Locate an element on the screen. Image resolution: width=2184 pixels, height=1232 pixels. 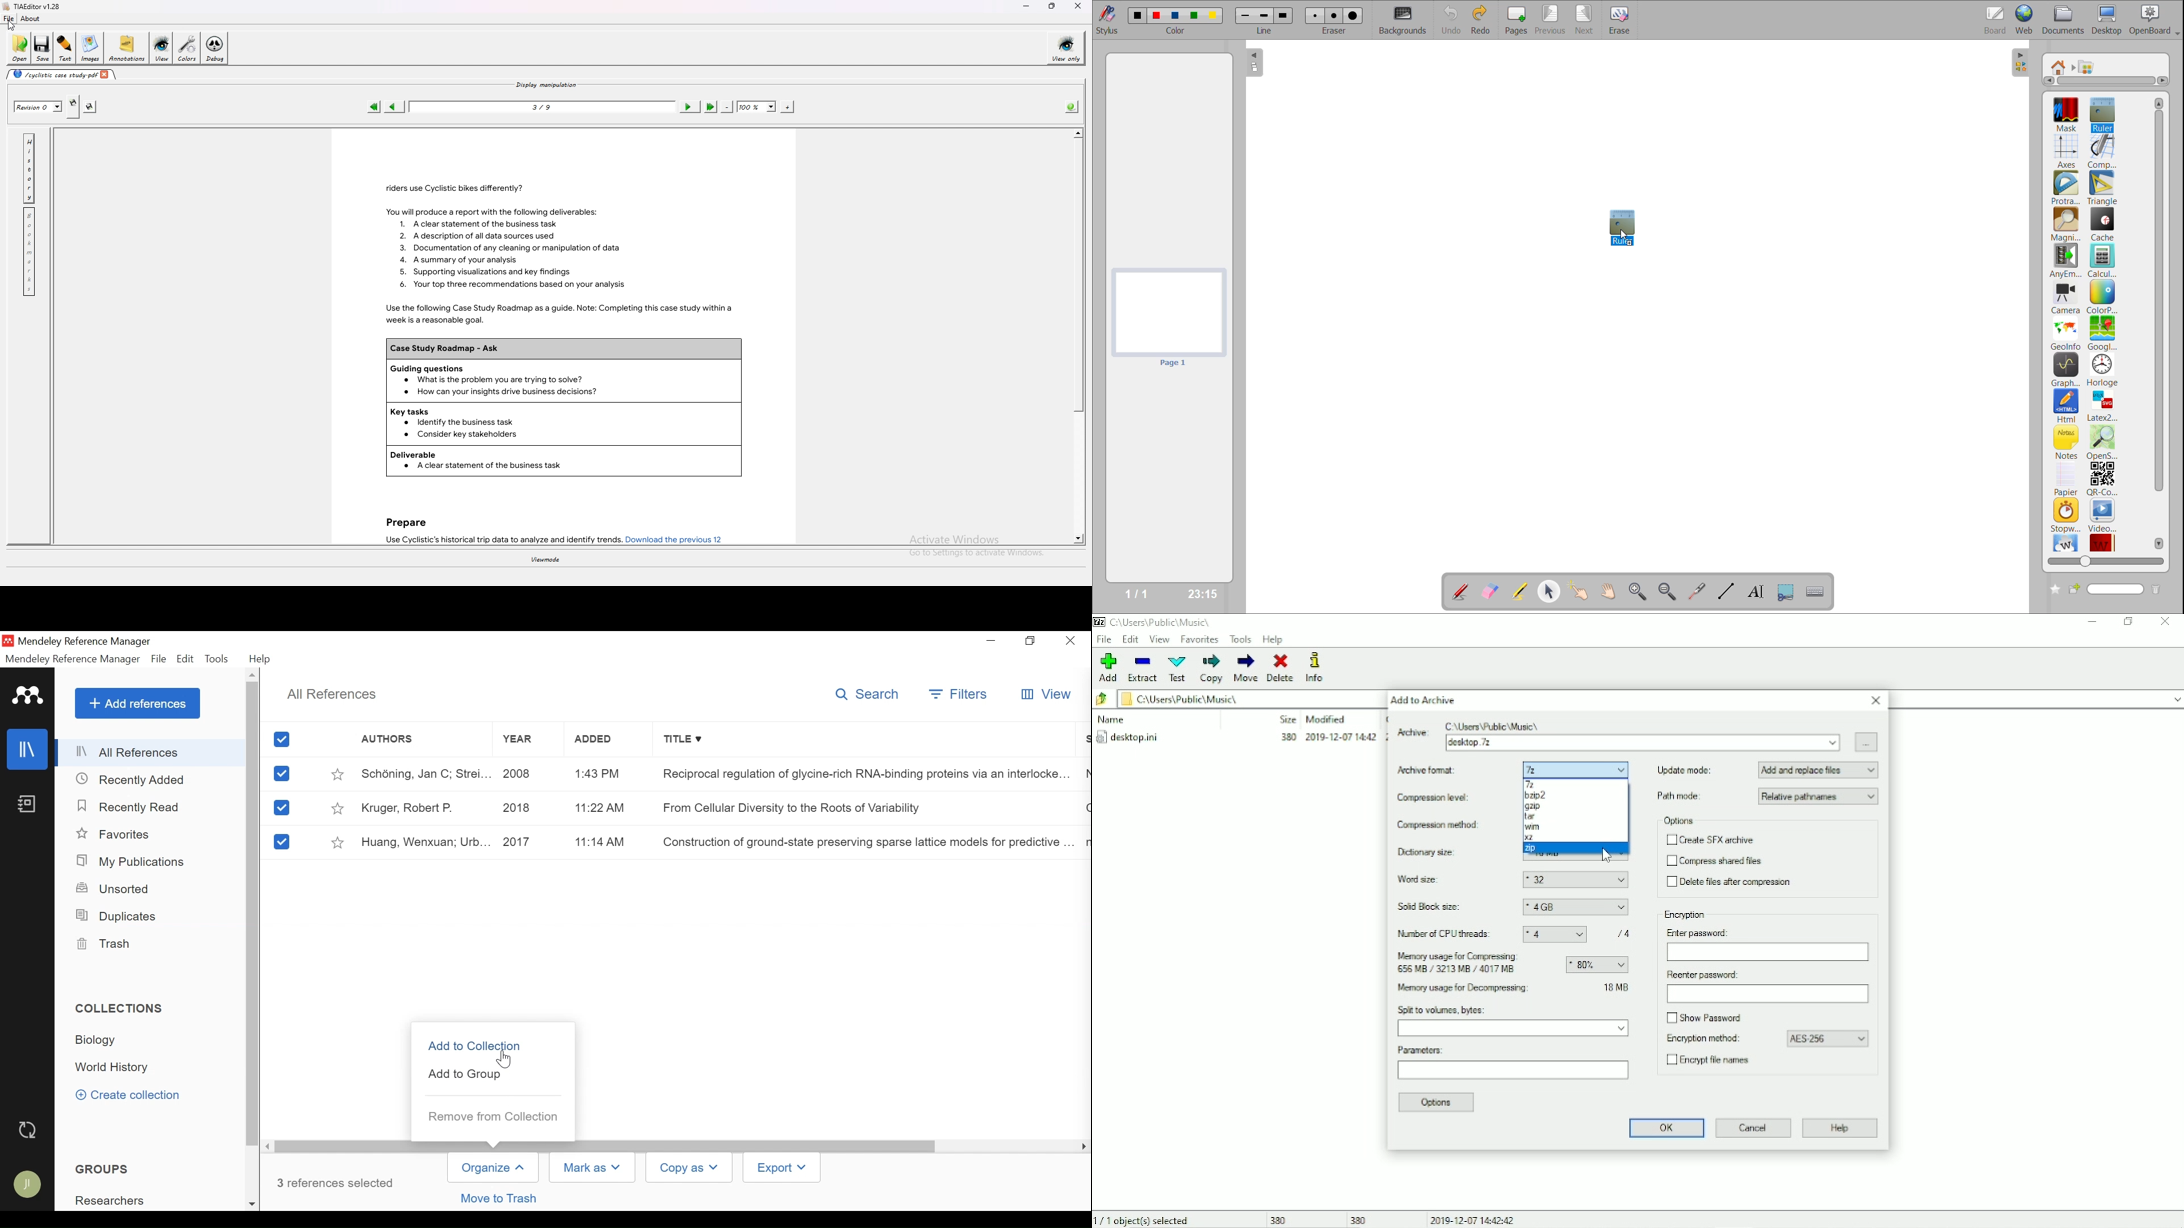
Help is located at coordinates (1841, 1129).